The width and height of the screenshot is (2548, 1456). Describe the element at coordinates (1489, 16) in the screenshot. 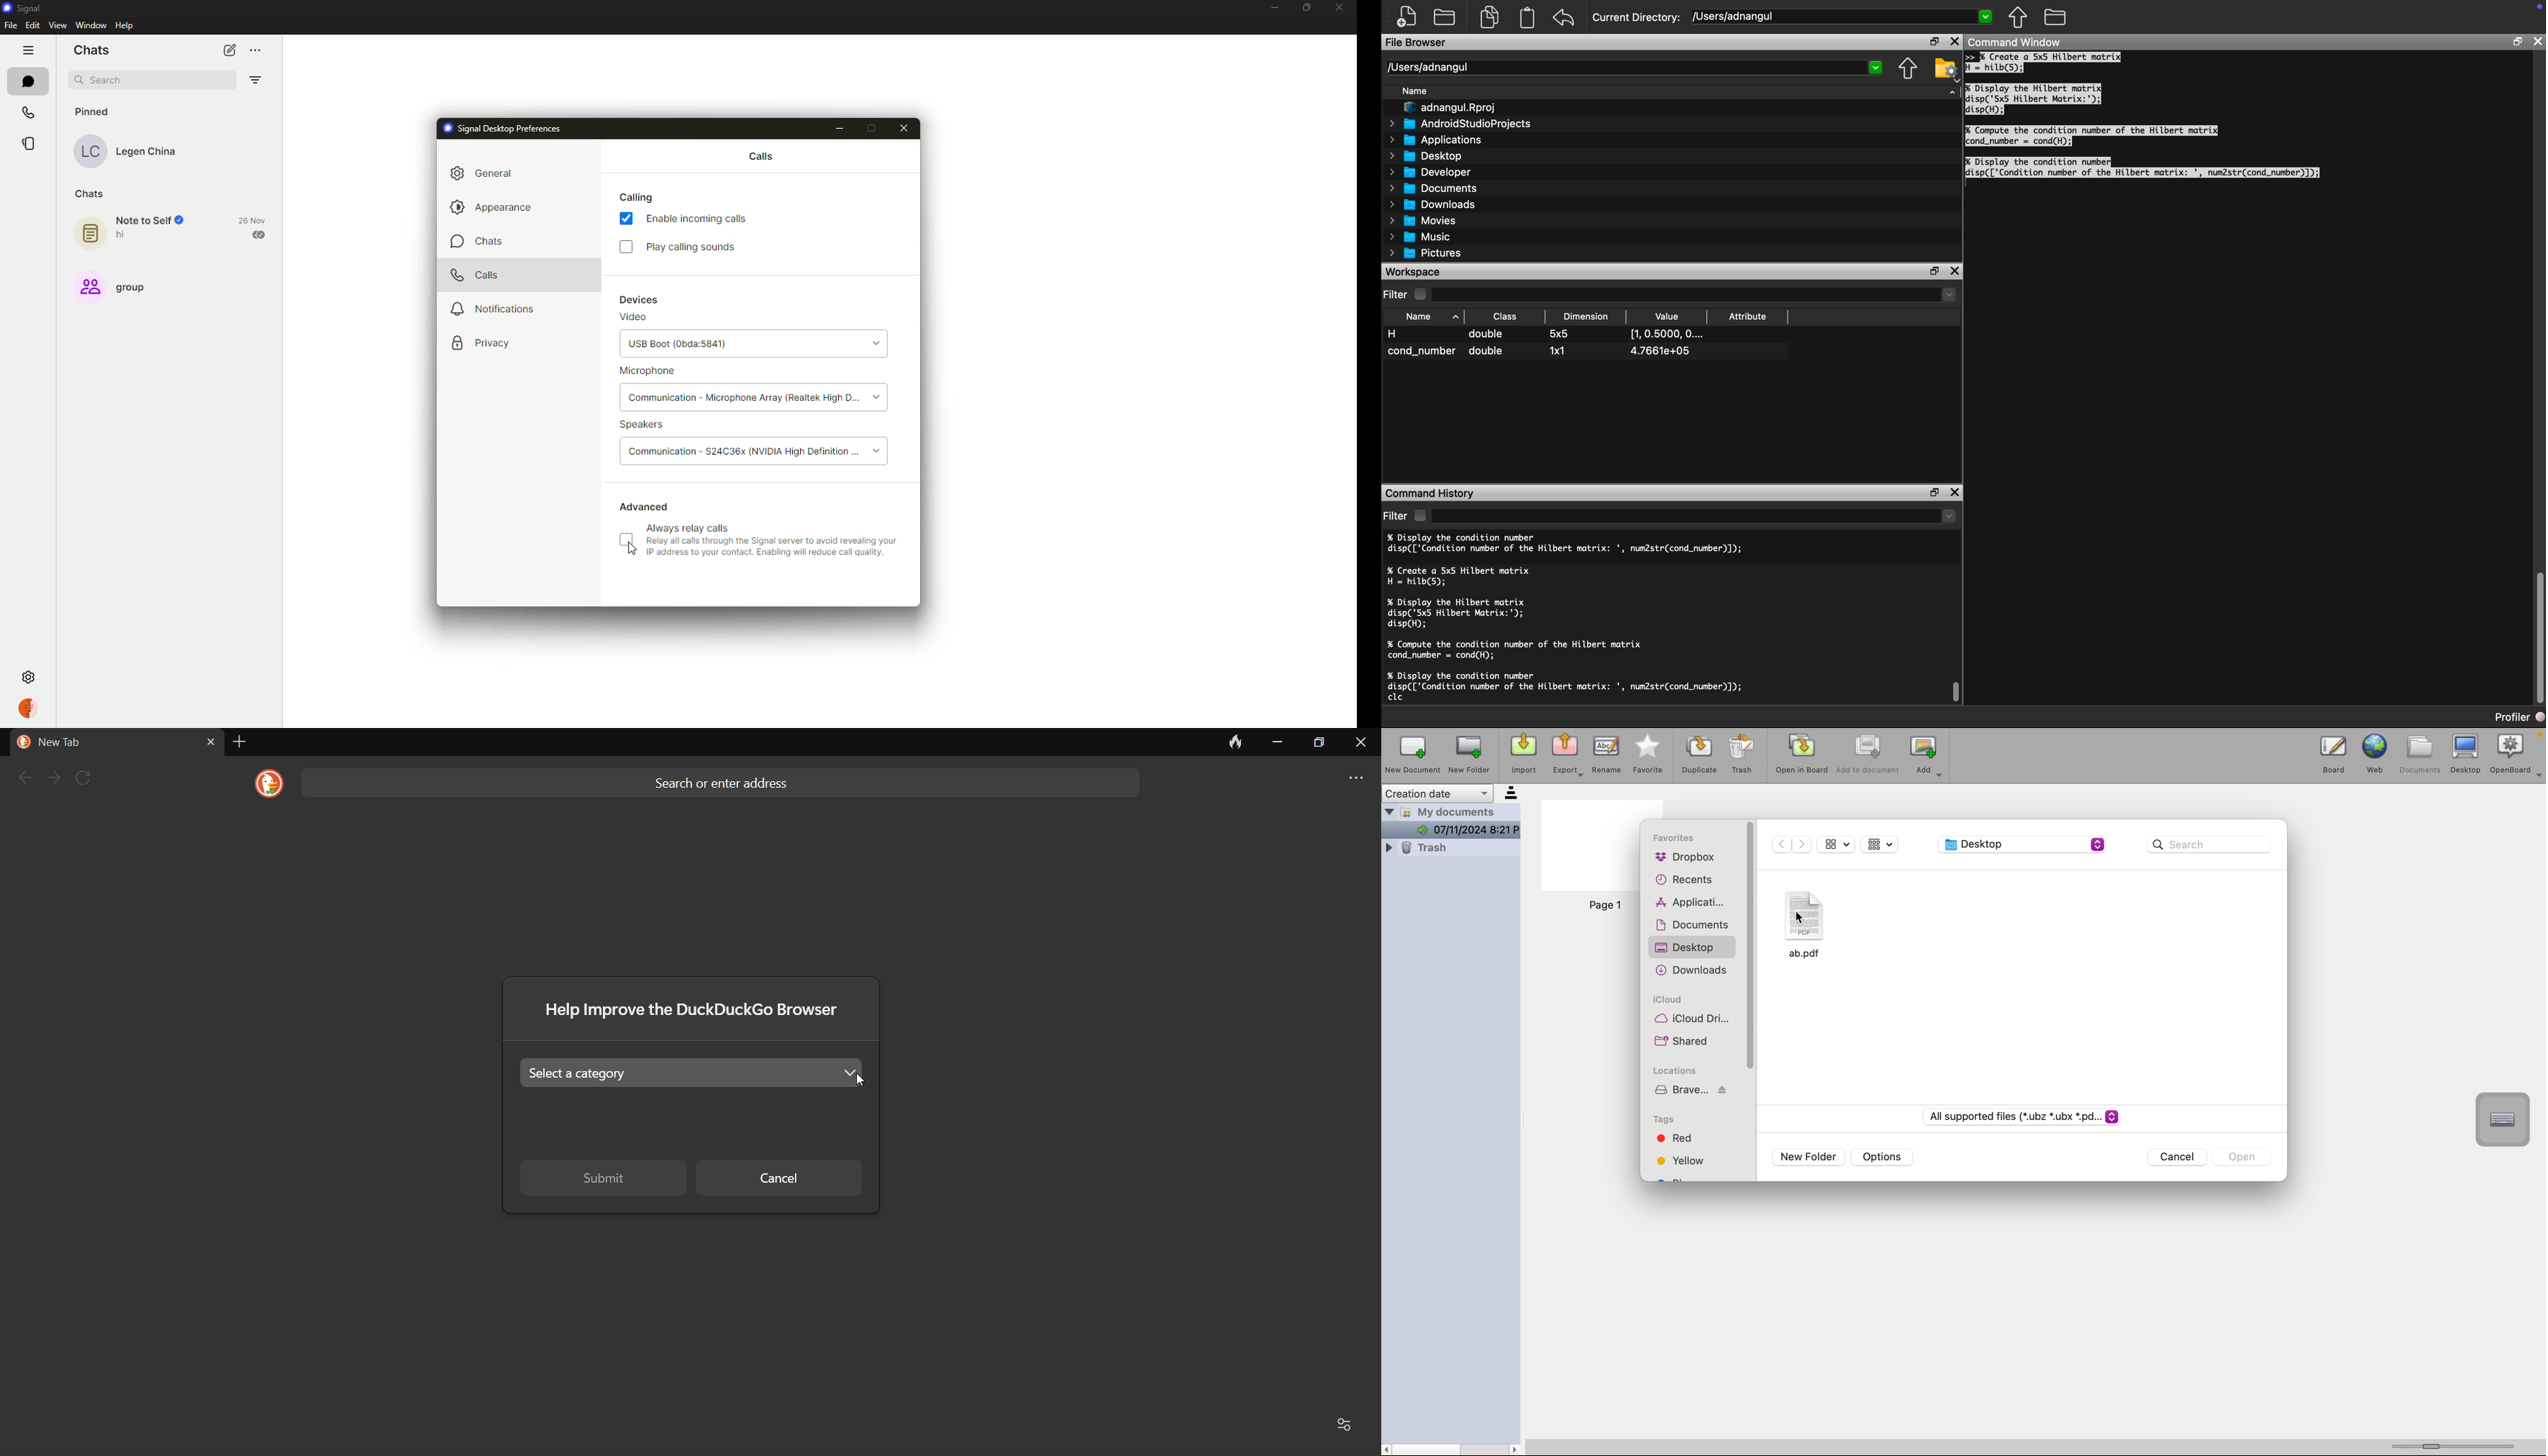

I see `Copy` at that location.